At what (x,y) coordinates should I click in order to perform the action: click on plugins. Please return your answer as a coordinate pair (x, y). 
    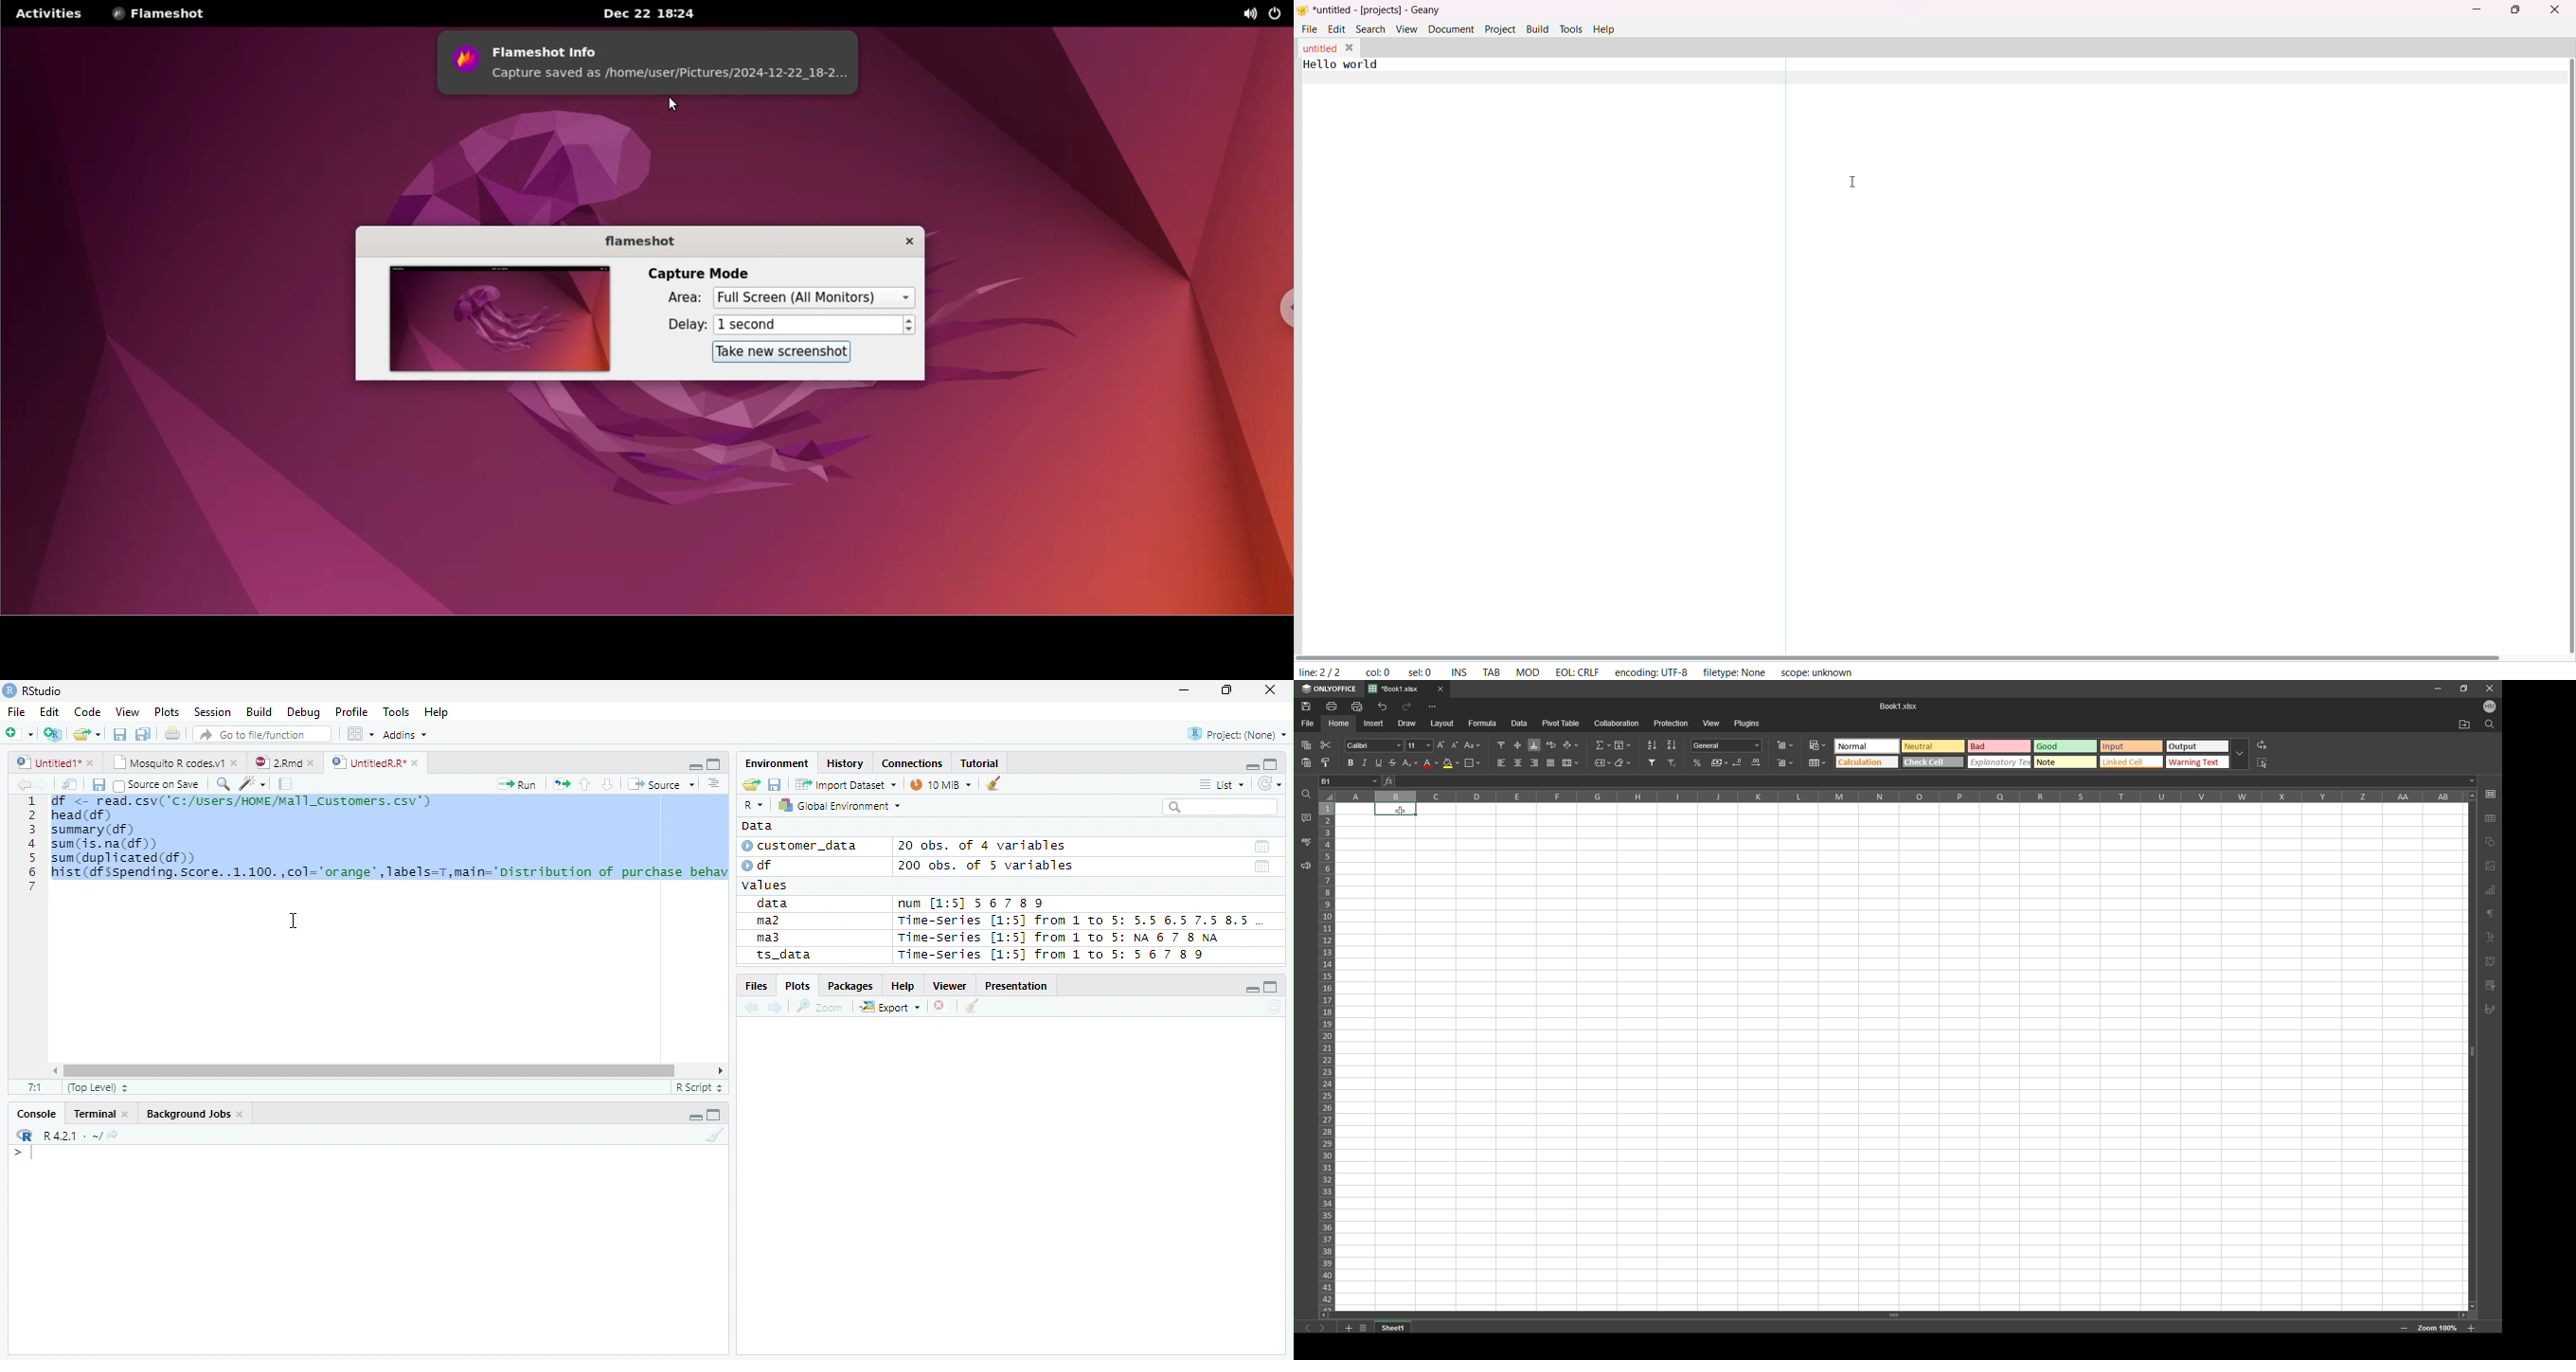
    Looking at the image, I should click on (1746, 723).